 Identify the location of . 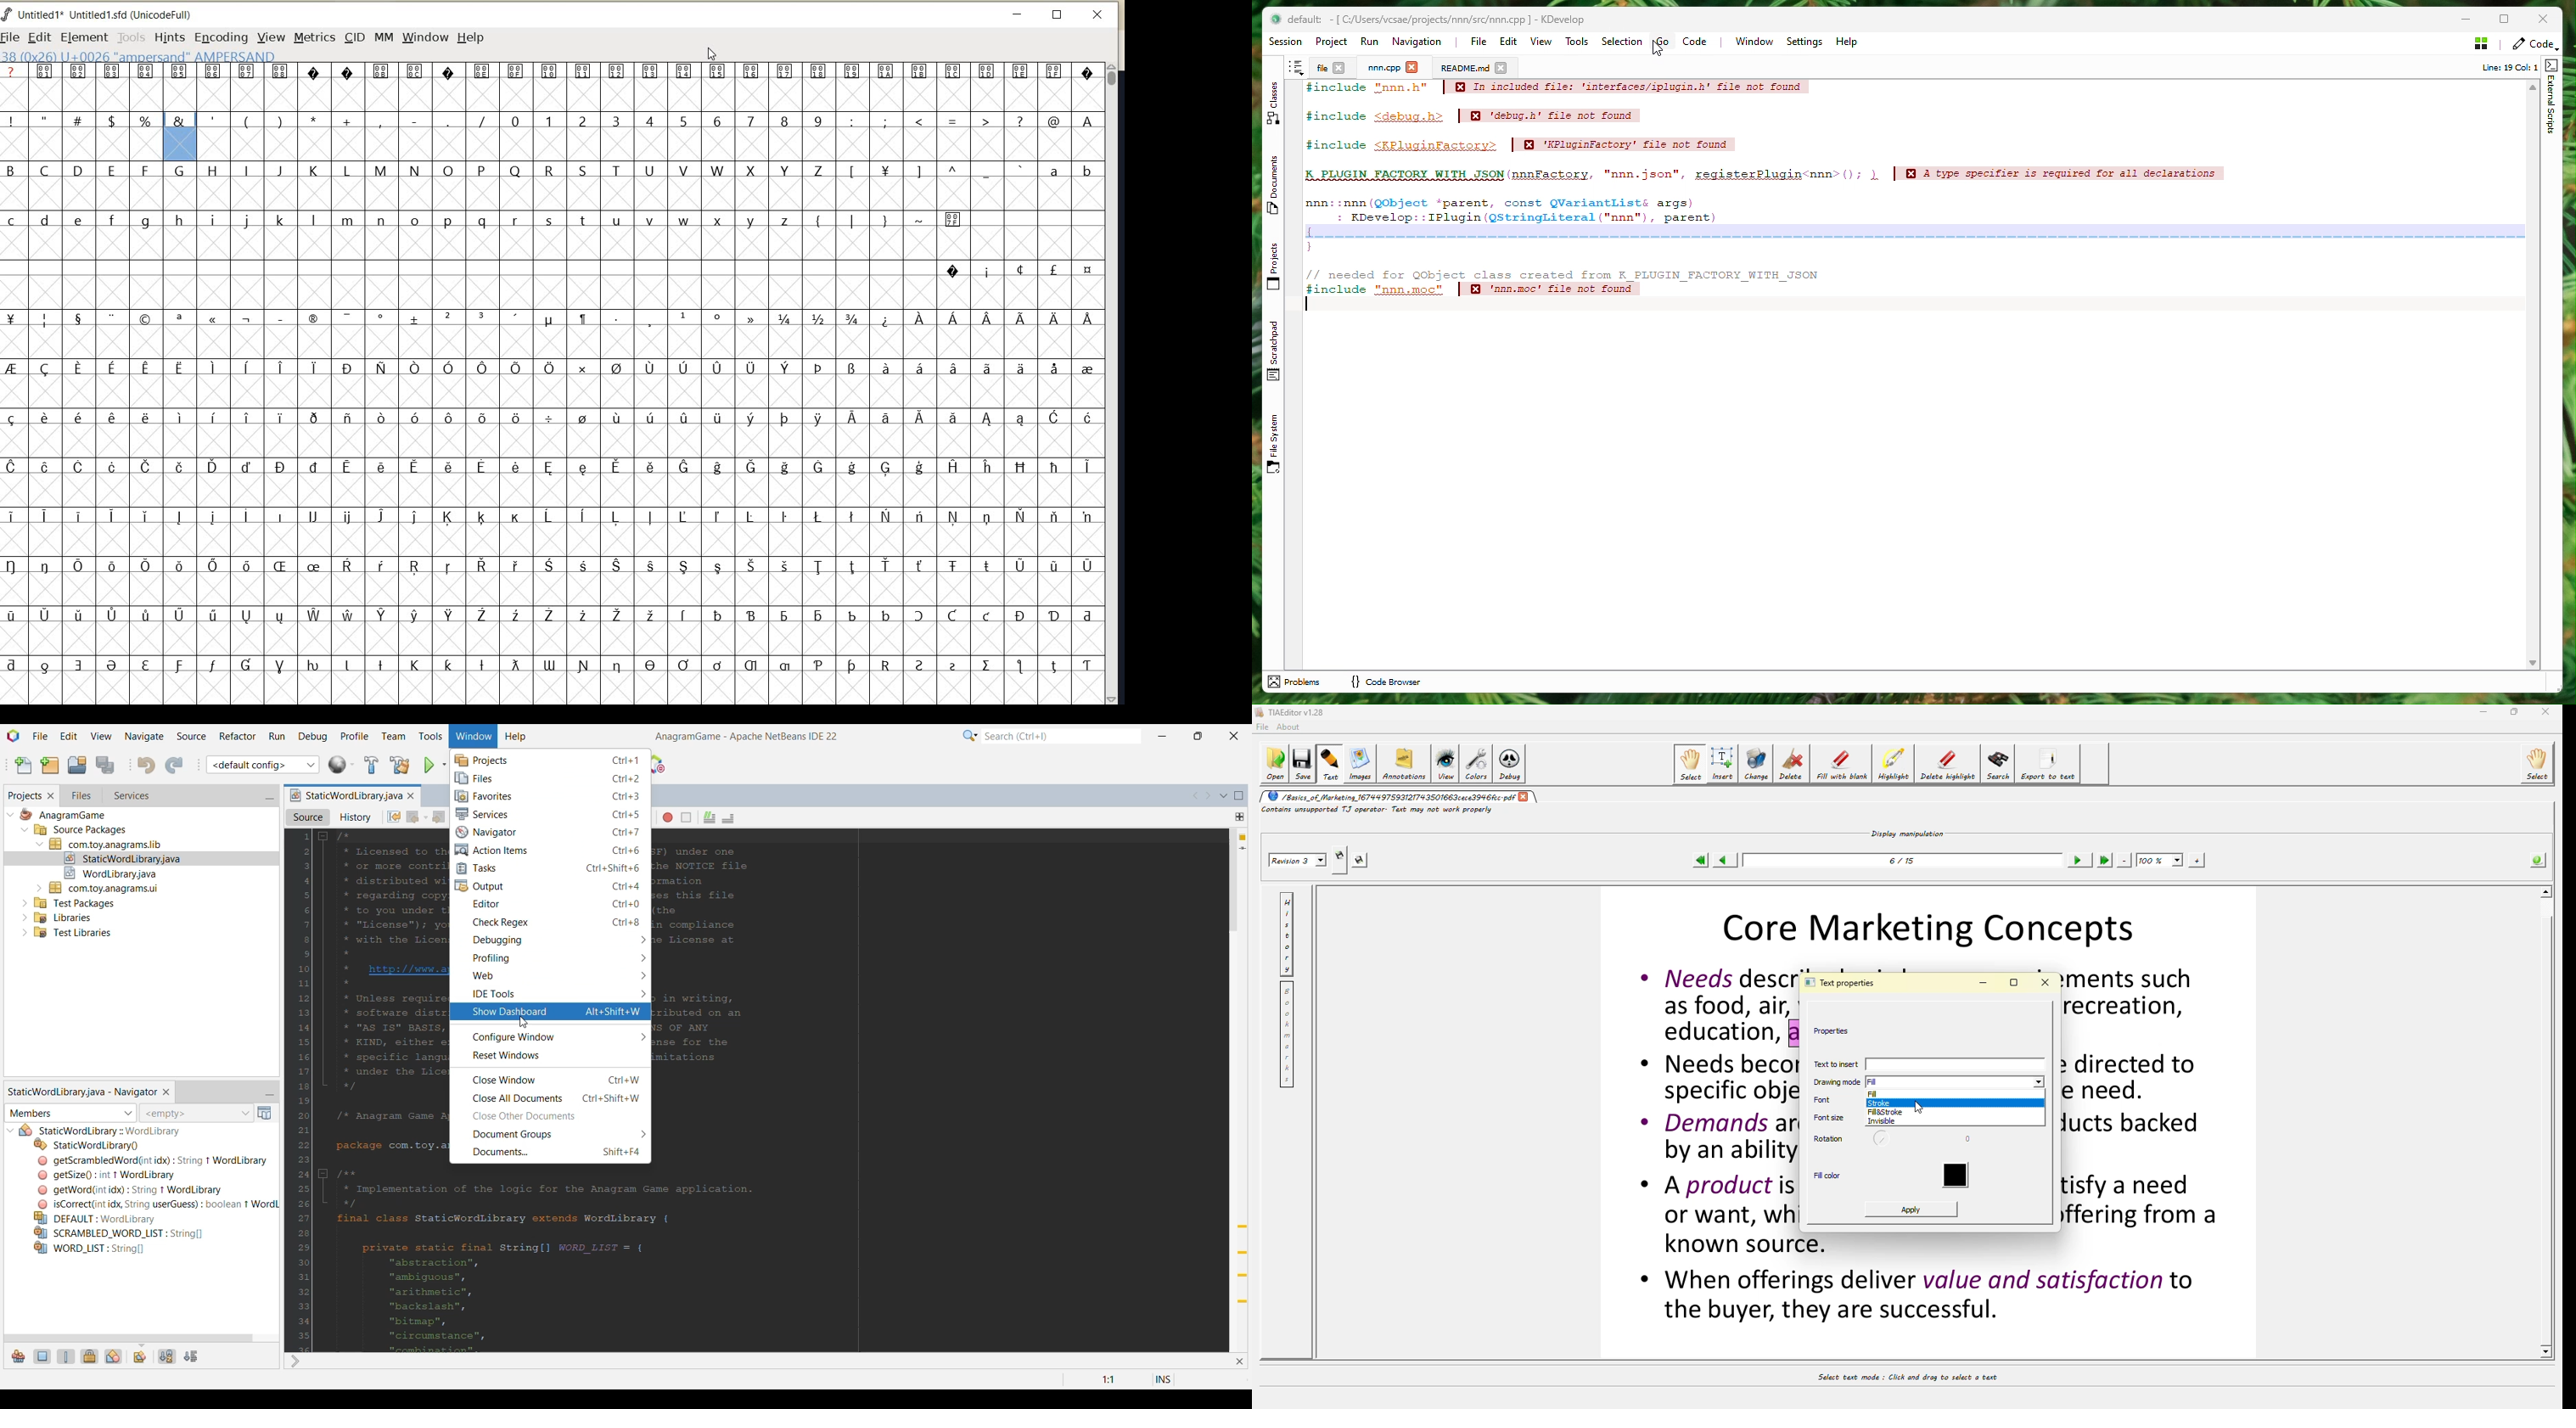
(109, 1131).